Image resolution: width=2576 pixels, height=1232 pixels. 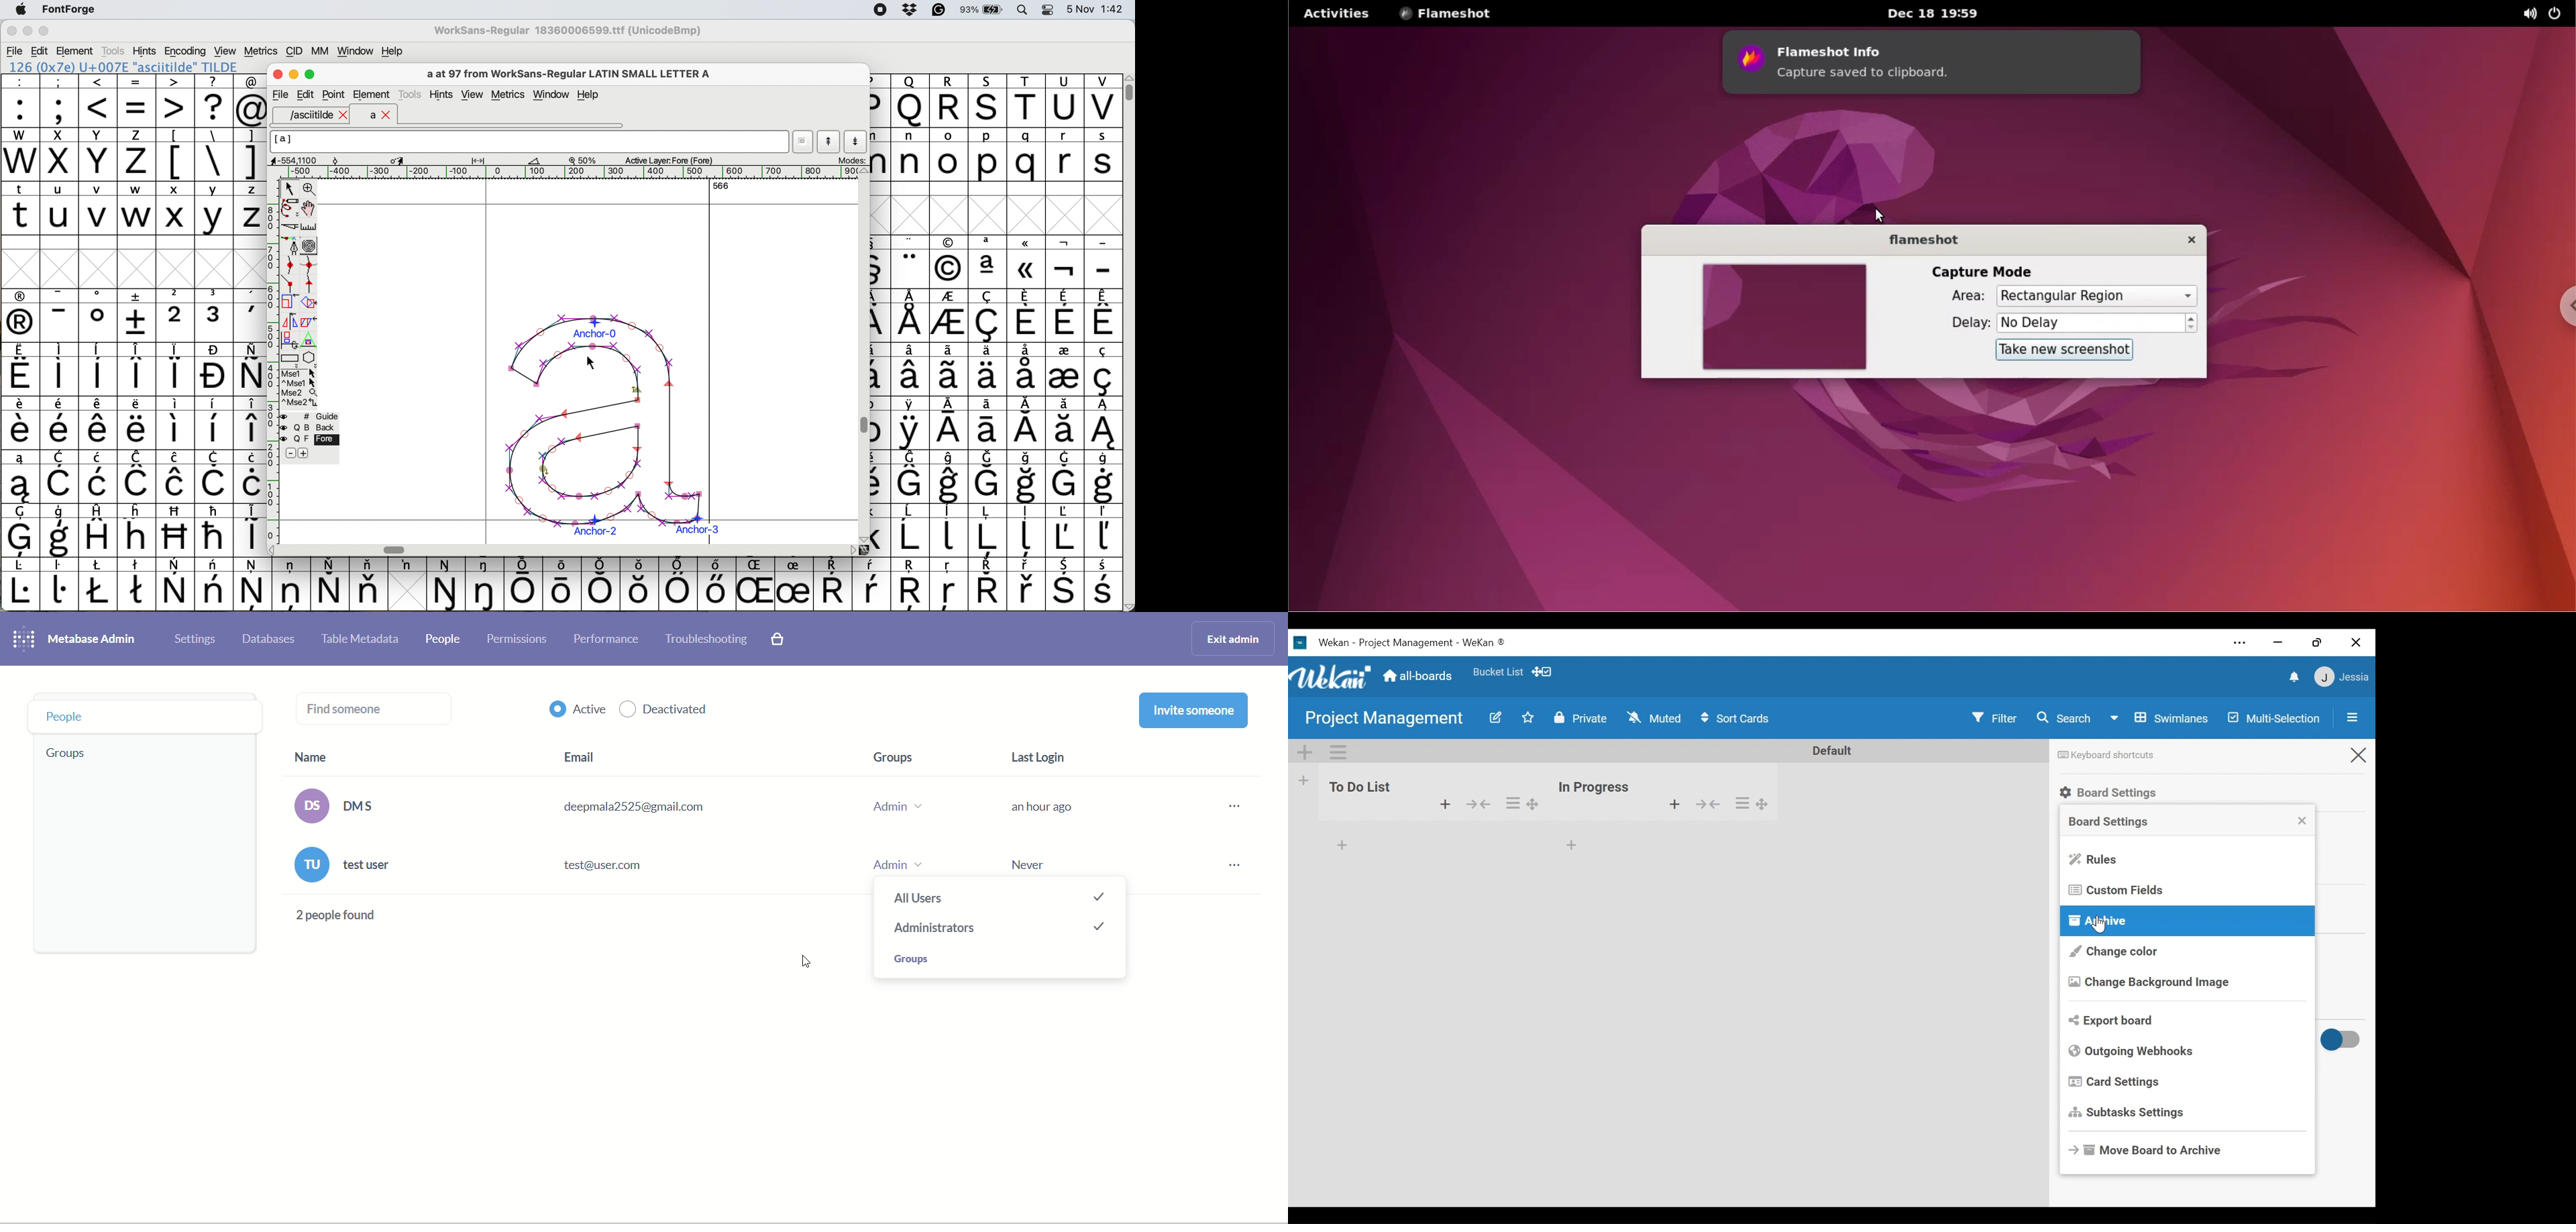 I want to click on a glyph, so click(x=611, y=424).